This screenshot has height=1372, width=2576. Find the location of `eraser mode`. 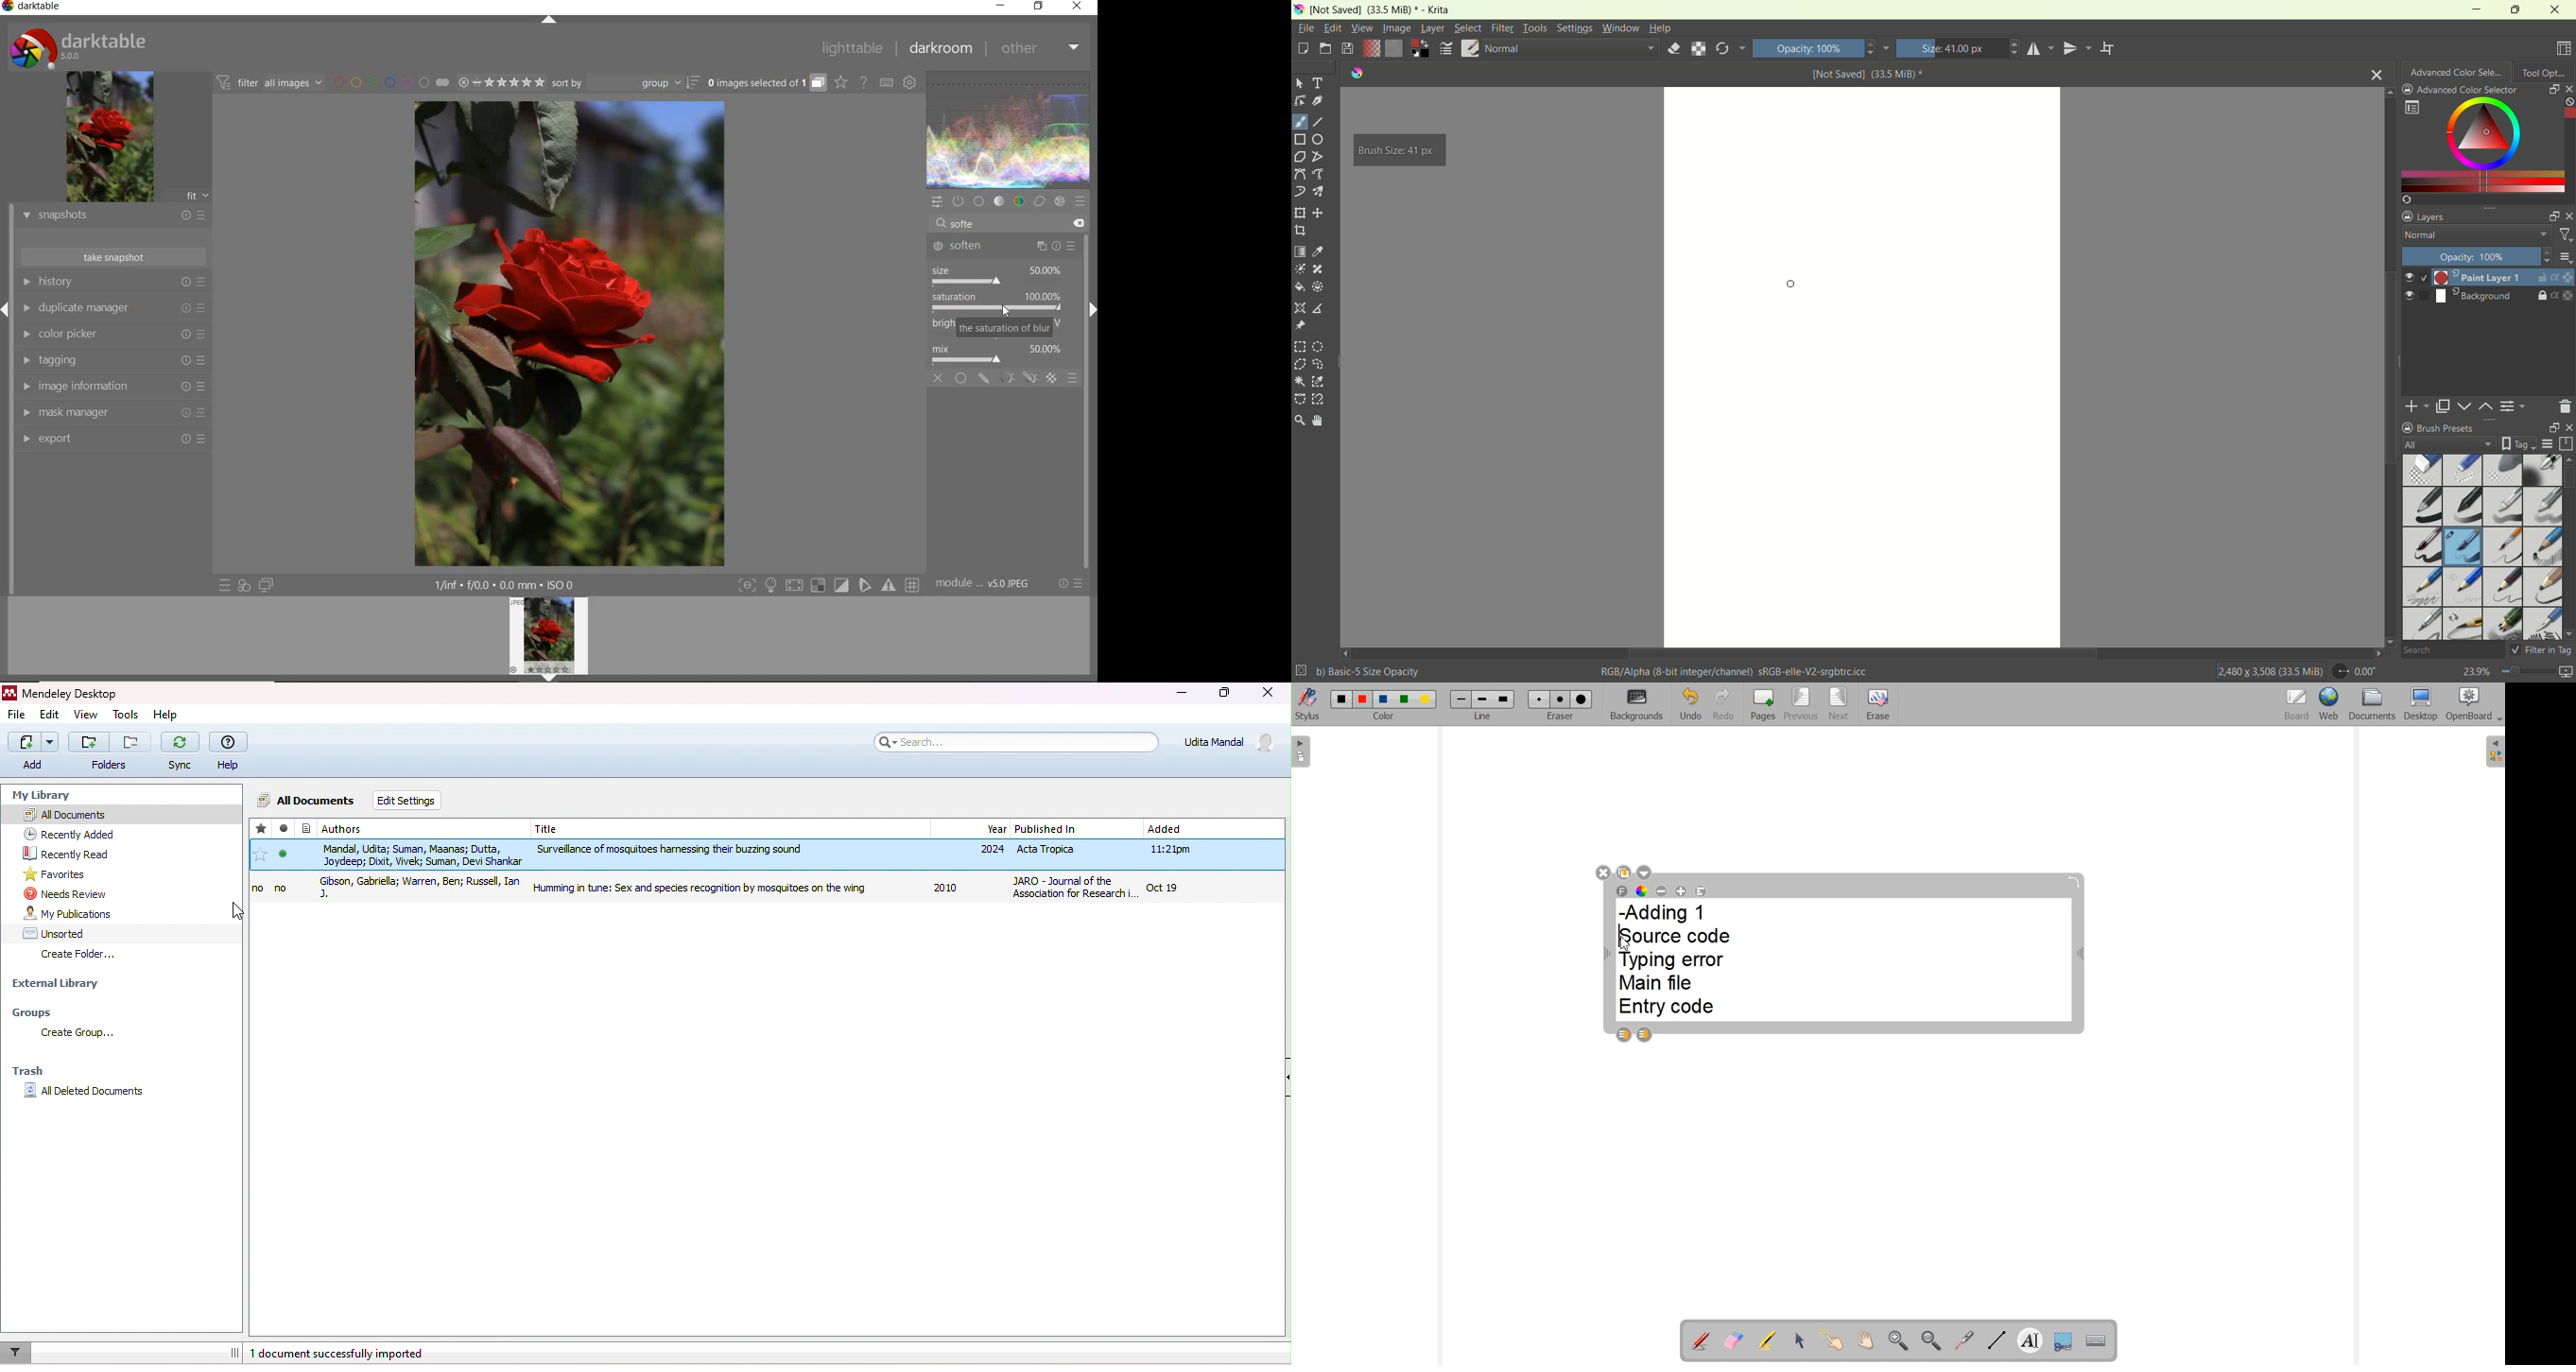

eraser mode is located at coordinates (1671, 50).